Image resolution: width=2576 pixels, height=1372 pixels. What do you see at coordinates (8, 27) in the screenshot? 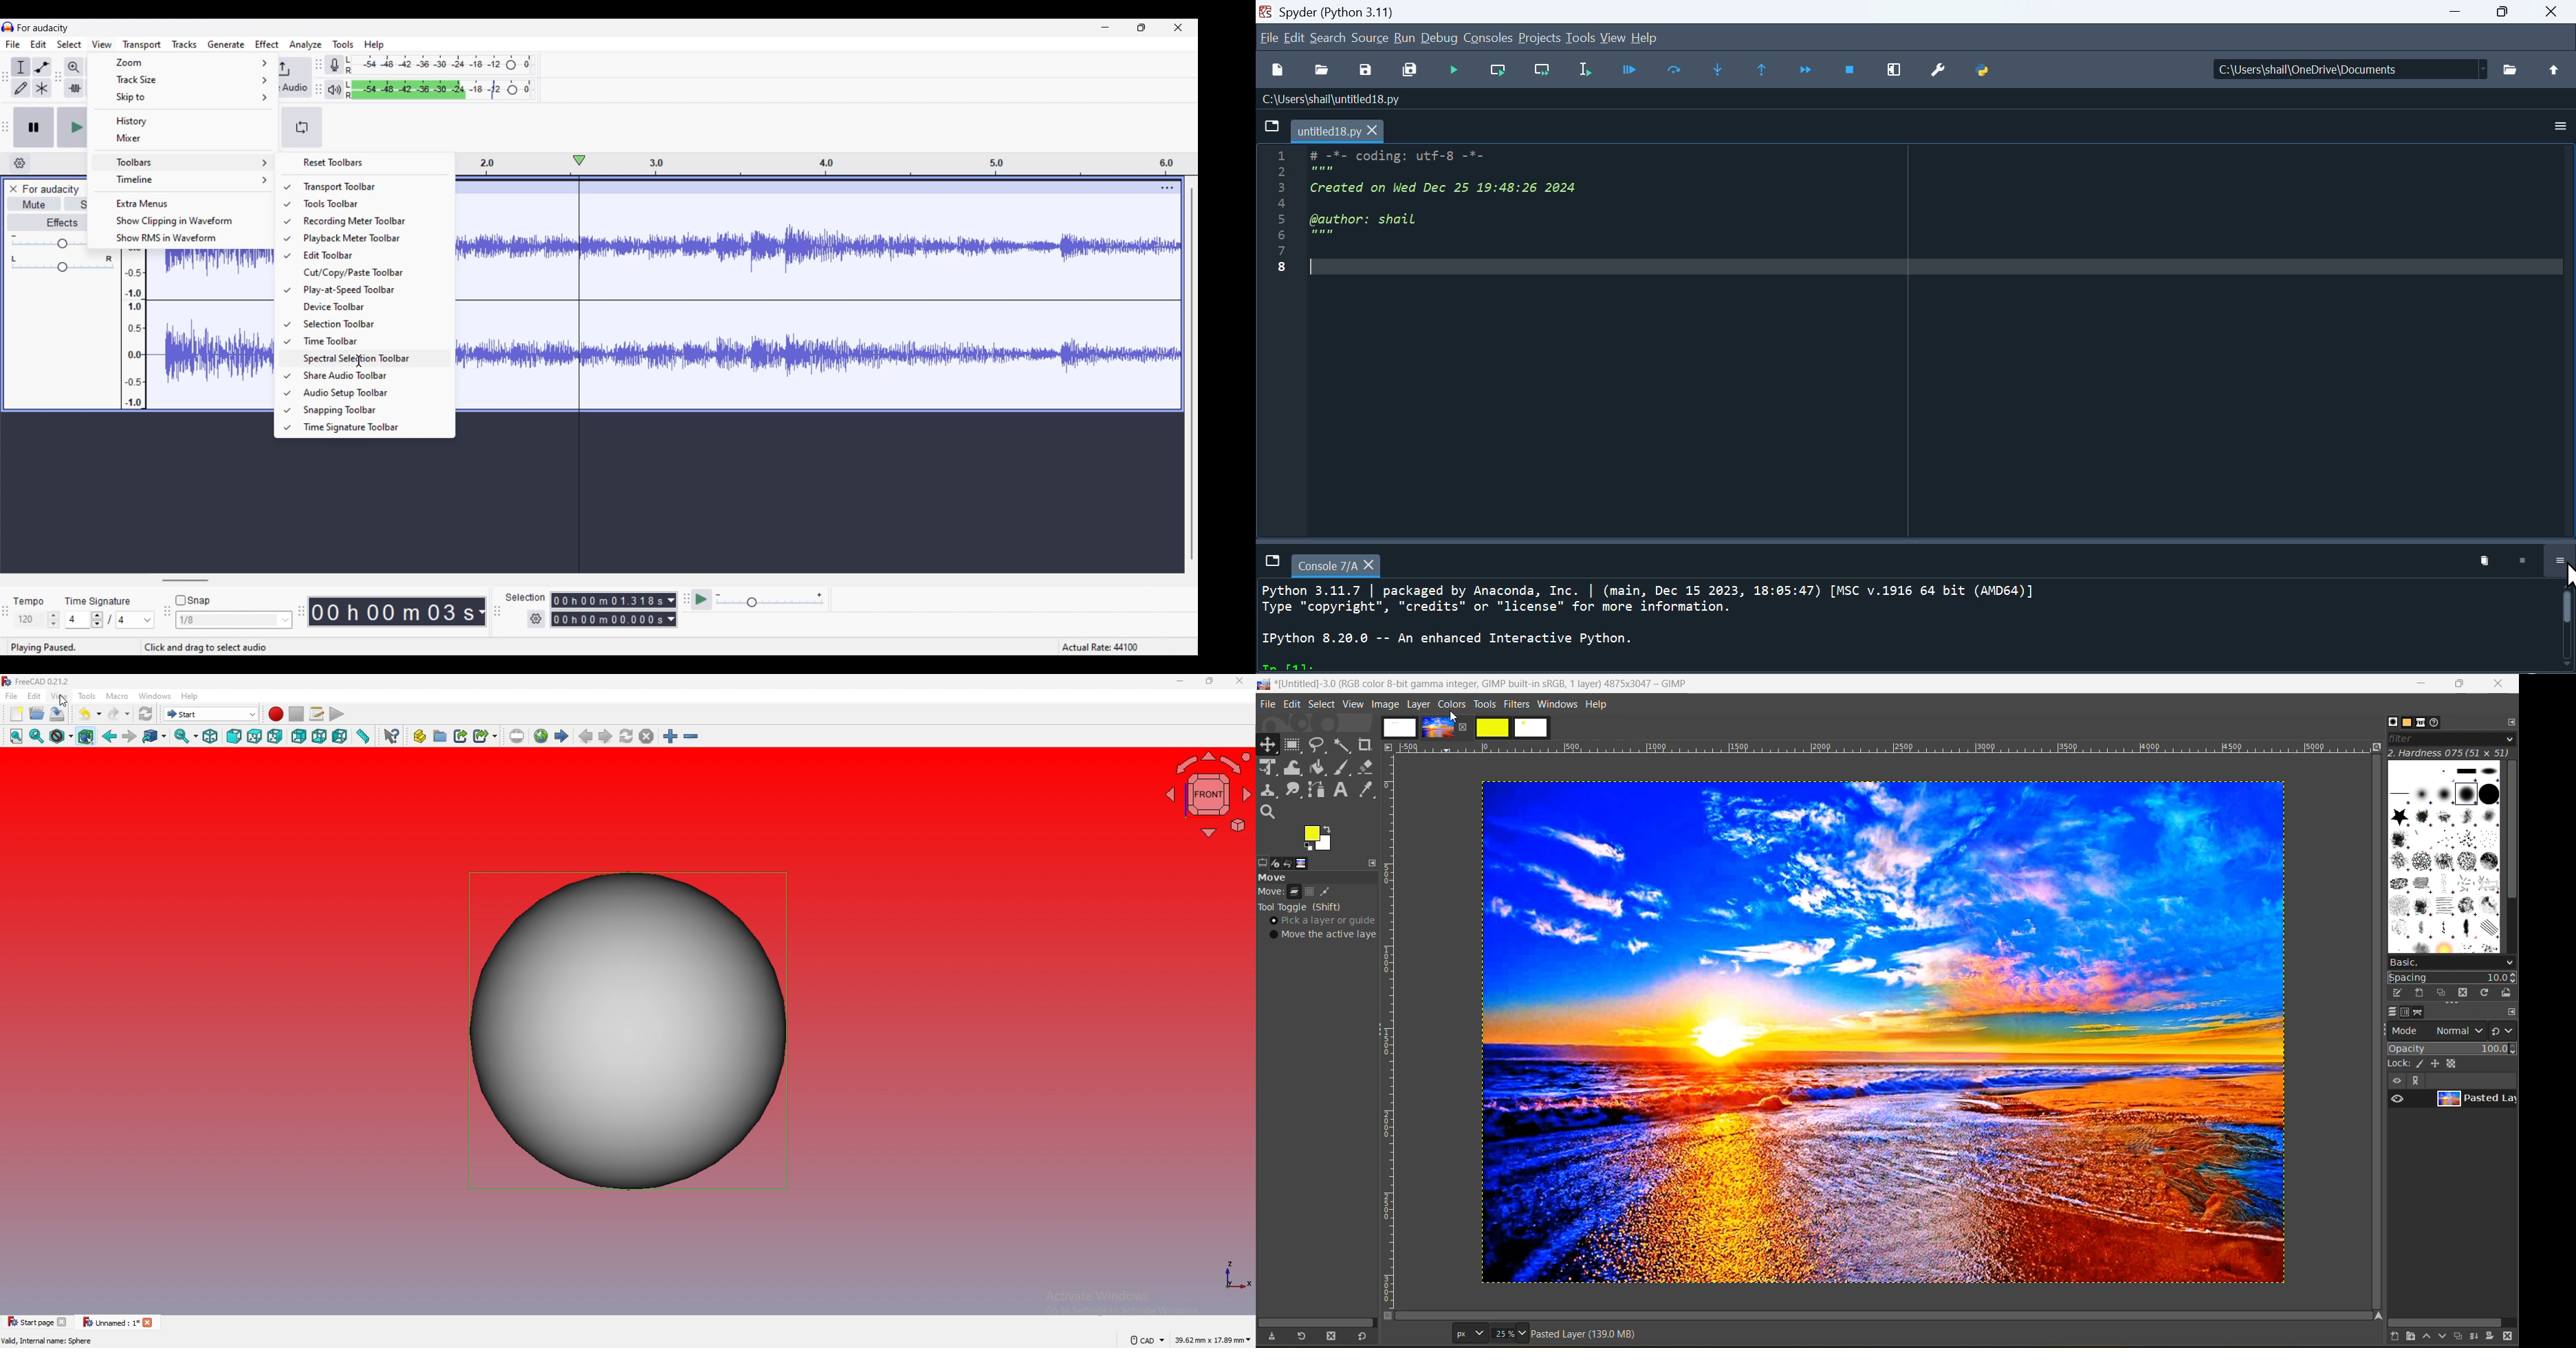
I see `Software logo` at bounding box center [8, 27].